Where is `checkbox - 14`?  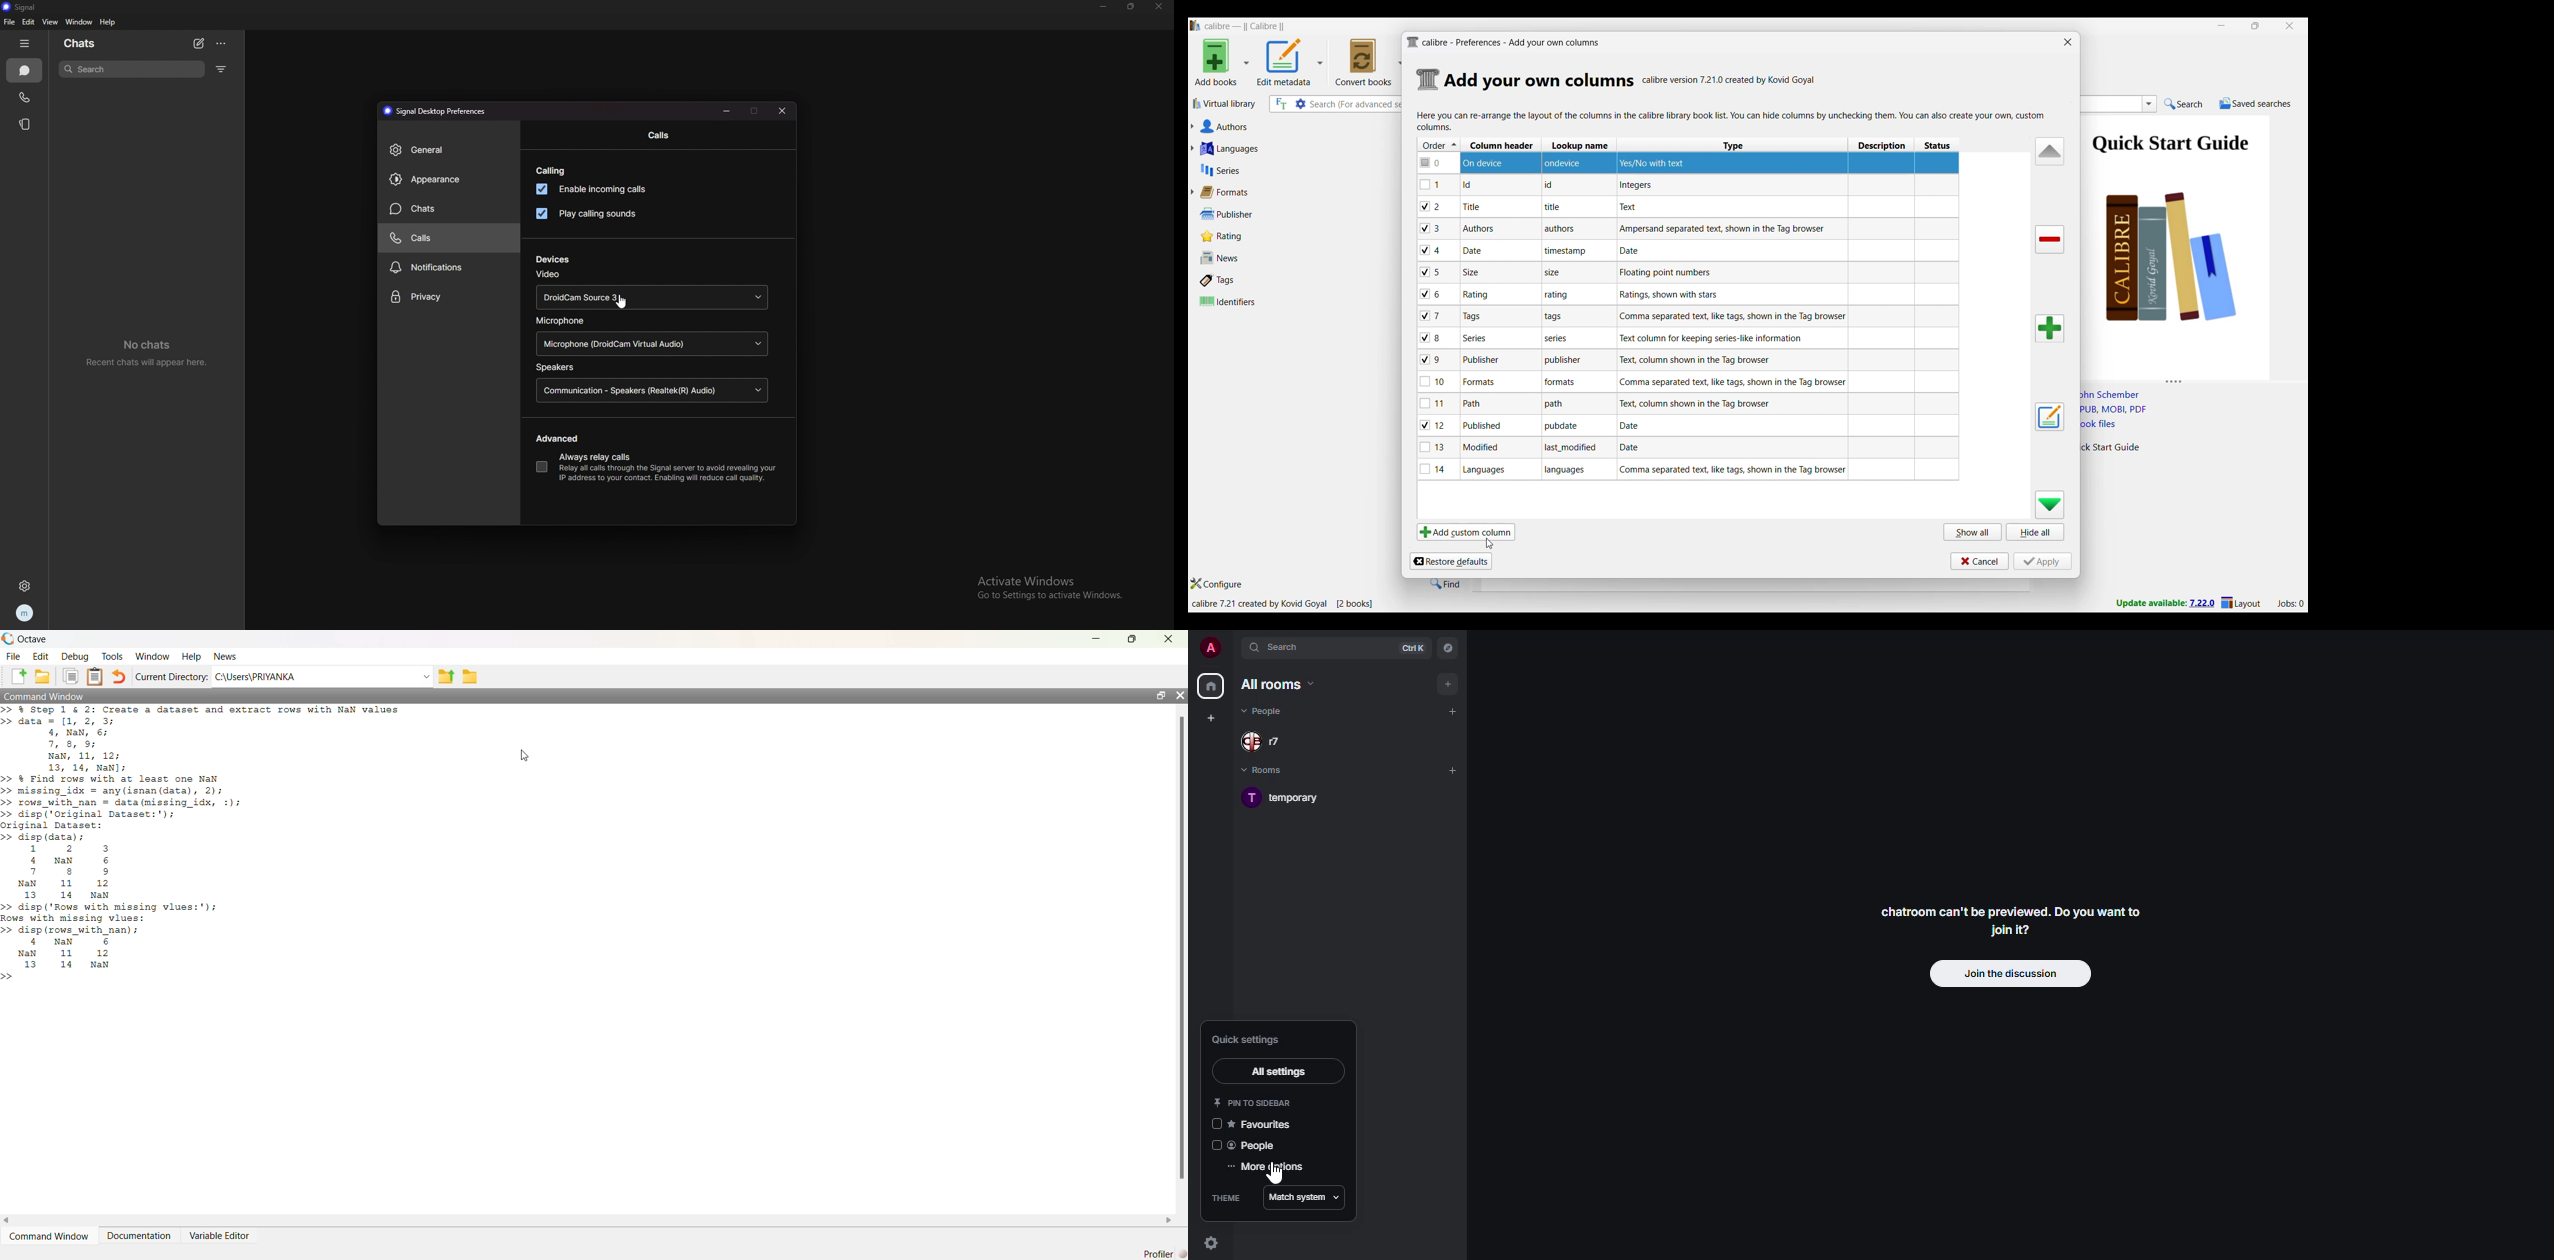
checkbox - 14 is located at coordinates (1433, 468).